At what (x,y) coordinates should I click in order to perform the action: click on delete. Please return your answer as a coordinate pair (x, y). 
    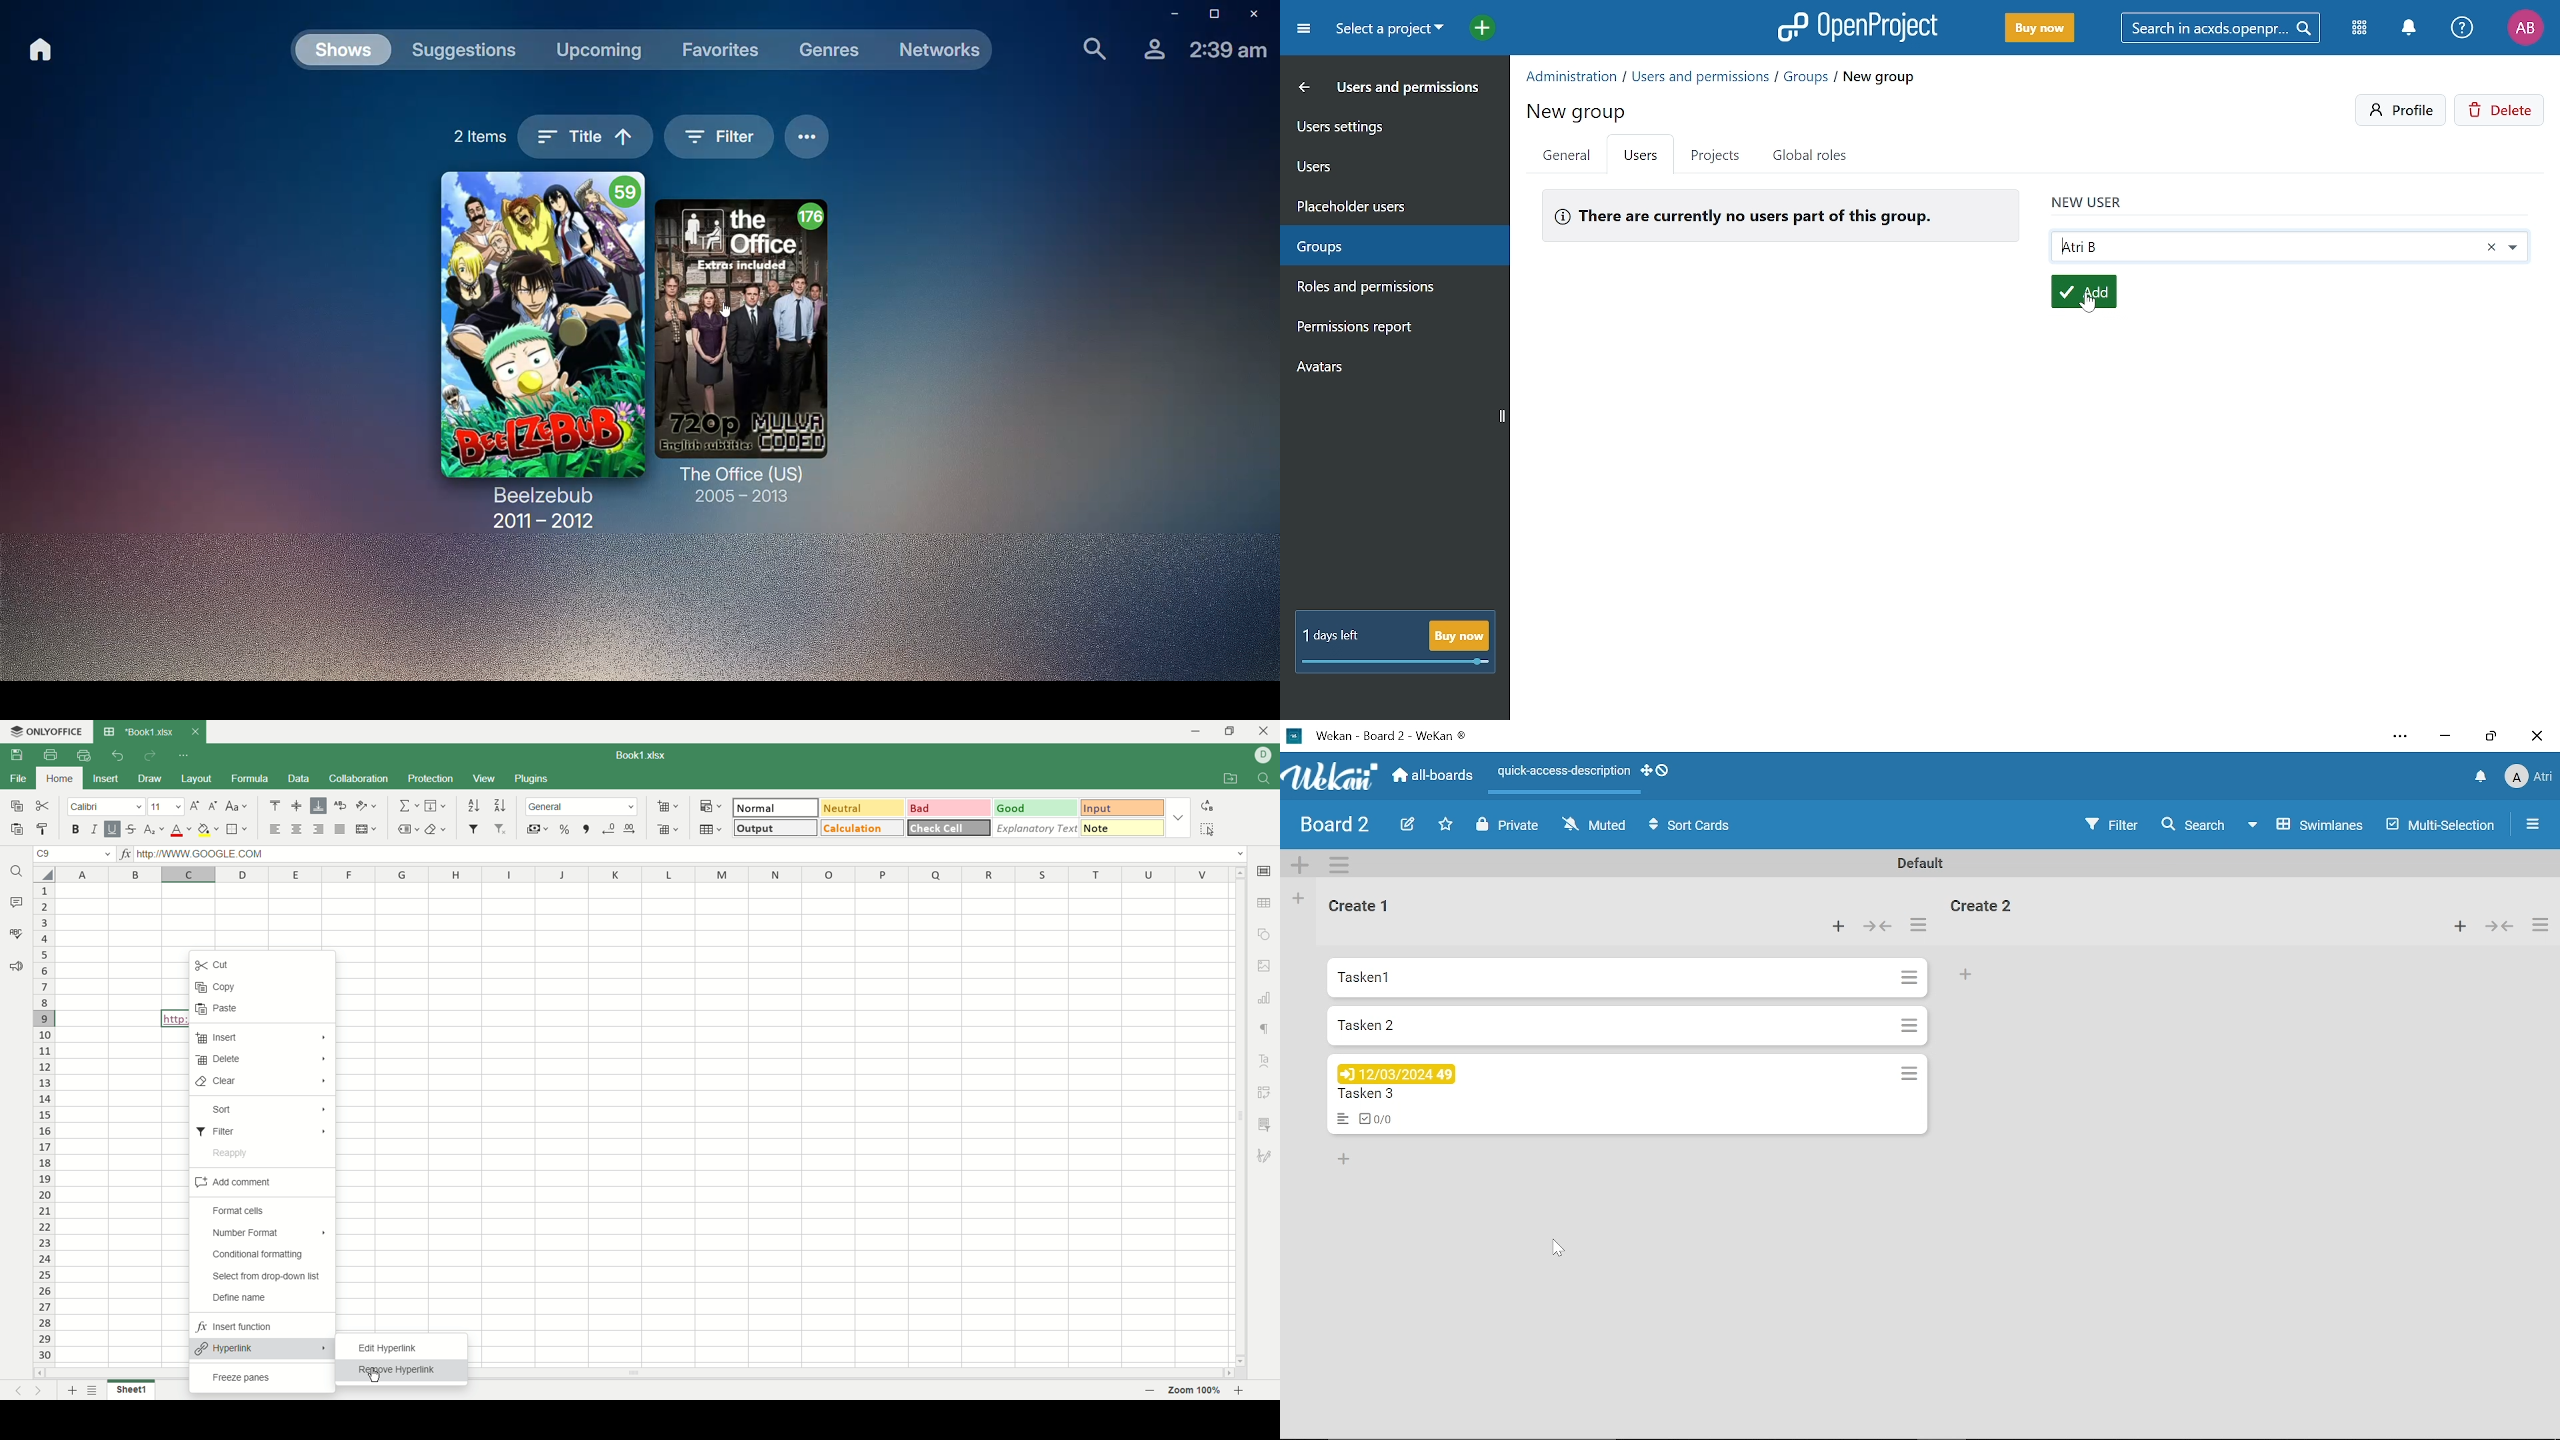
    Looking at the image, I should click on (263, 1059).